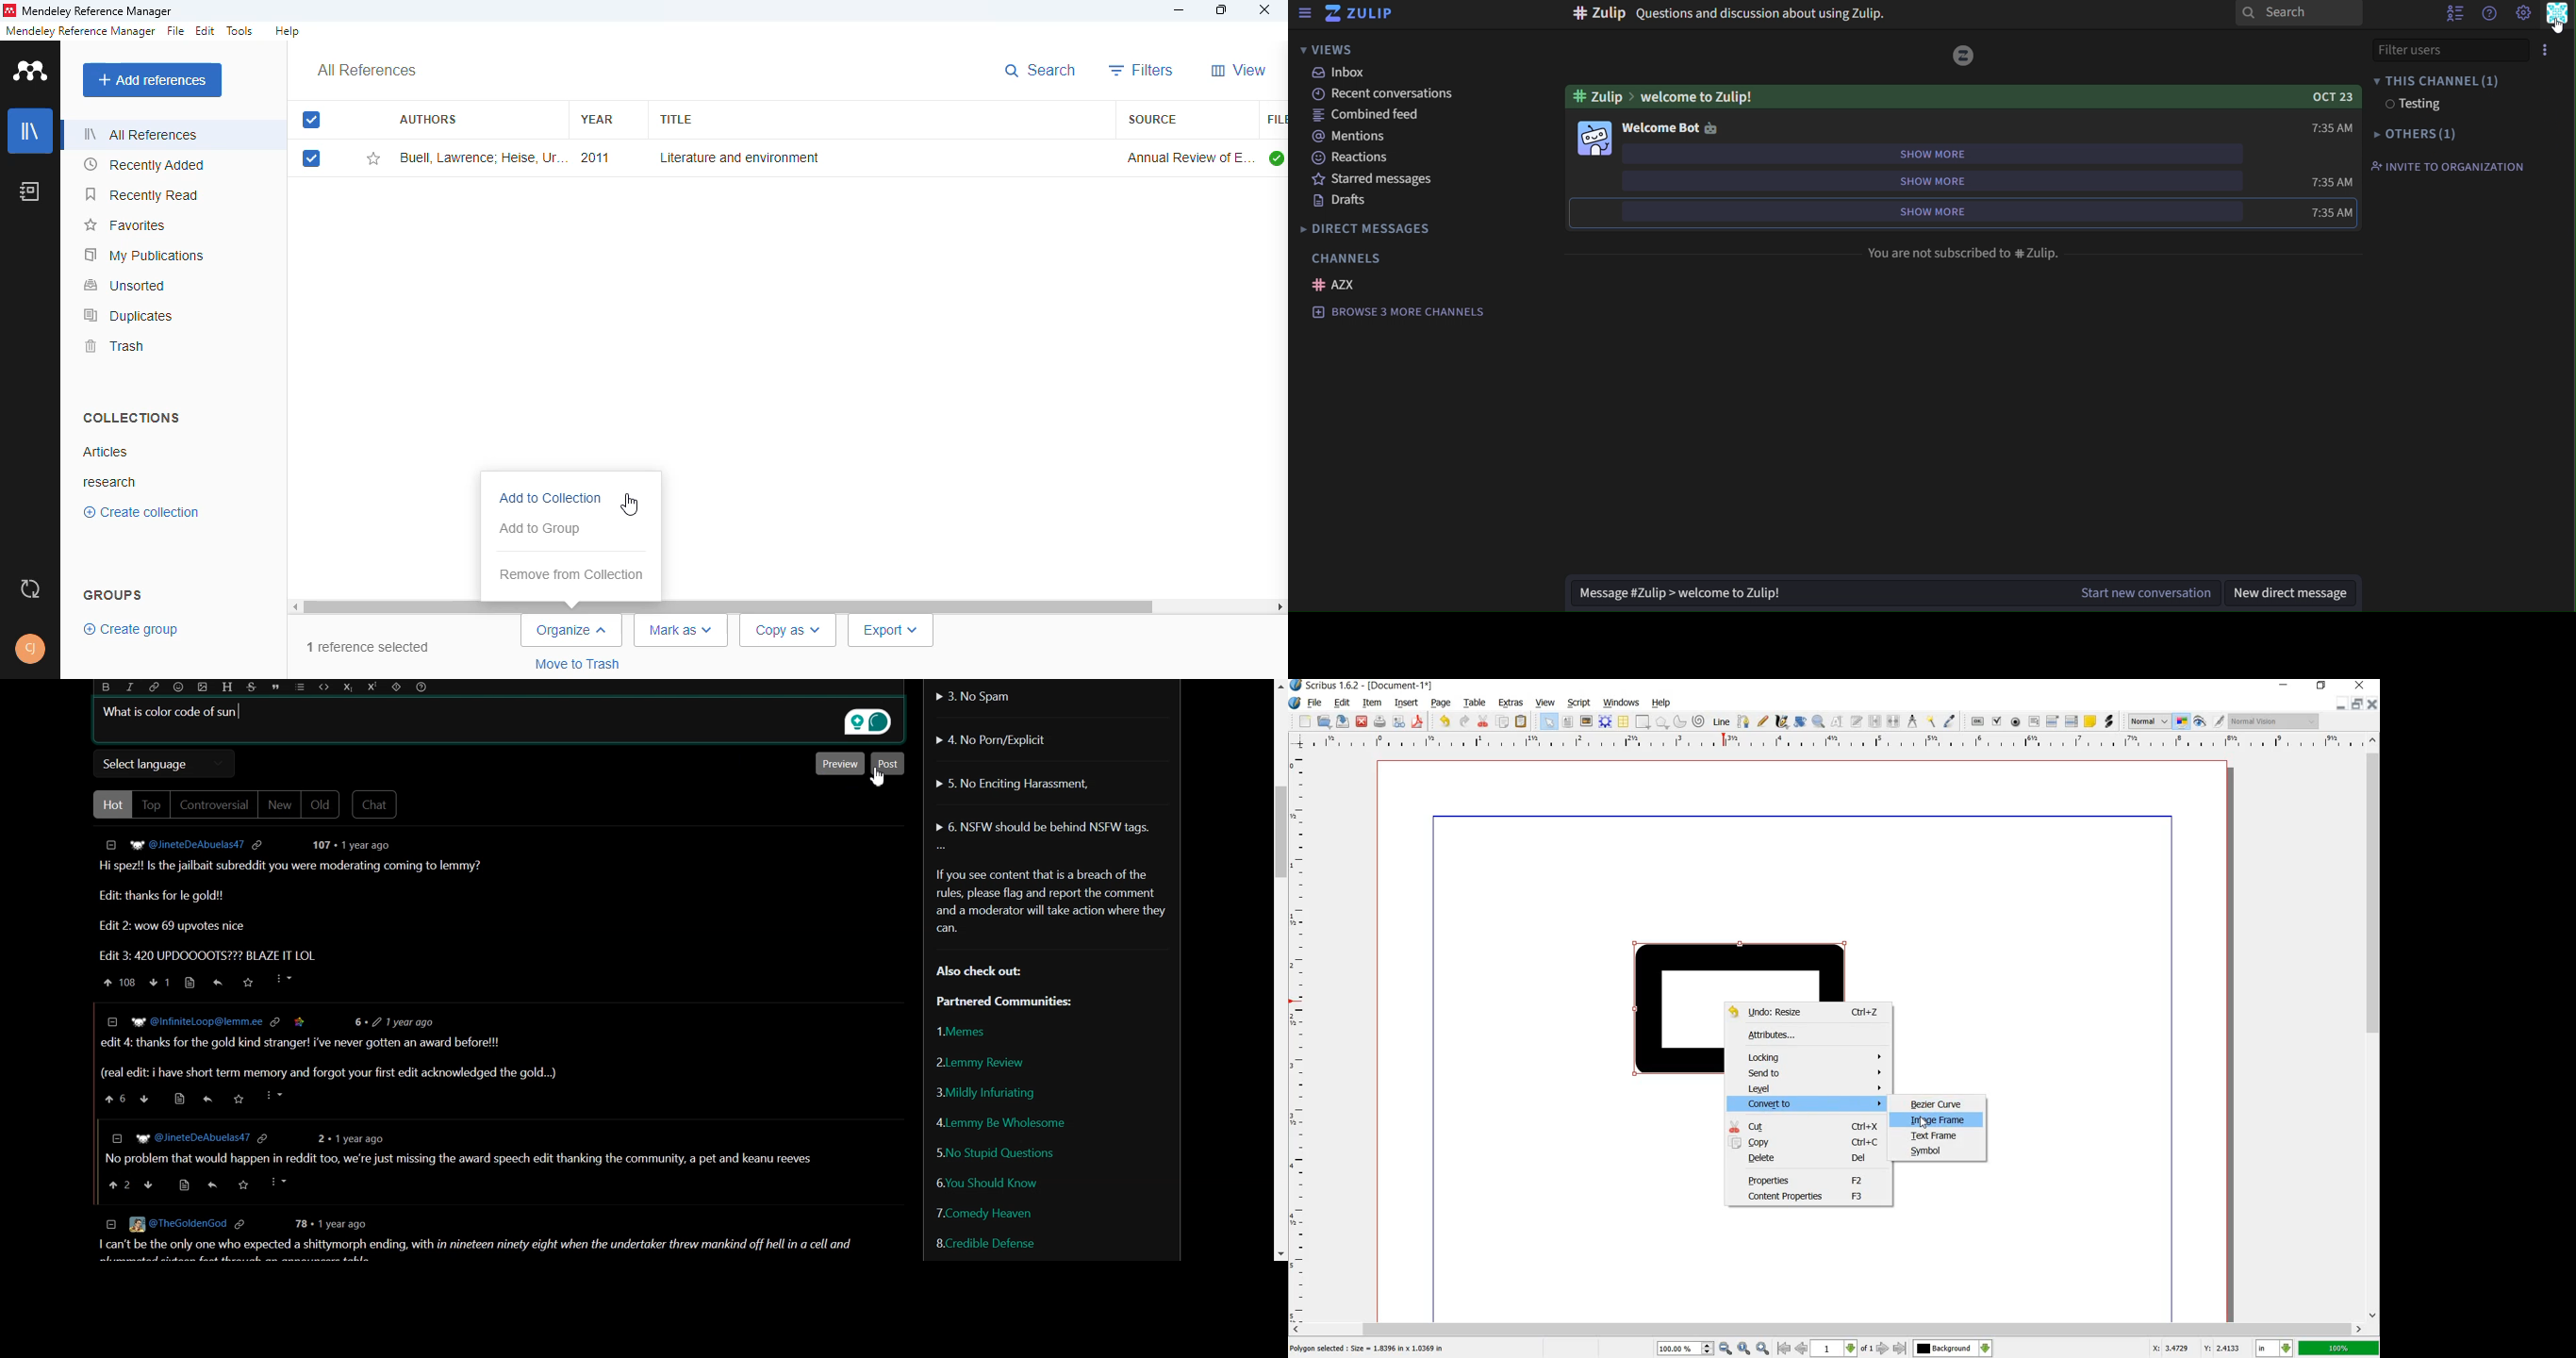 The image size is (2576, 1372). Describe the element at coordinates (152, 80) in the screenshot. I see `add references` at that location.